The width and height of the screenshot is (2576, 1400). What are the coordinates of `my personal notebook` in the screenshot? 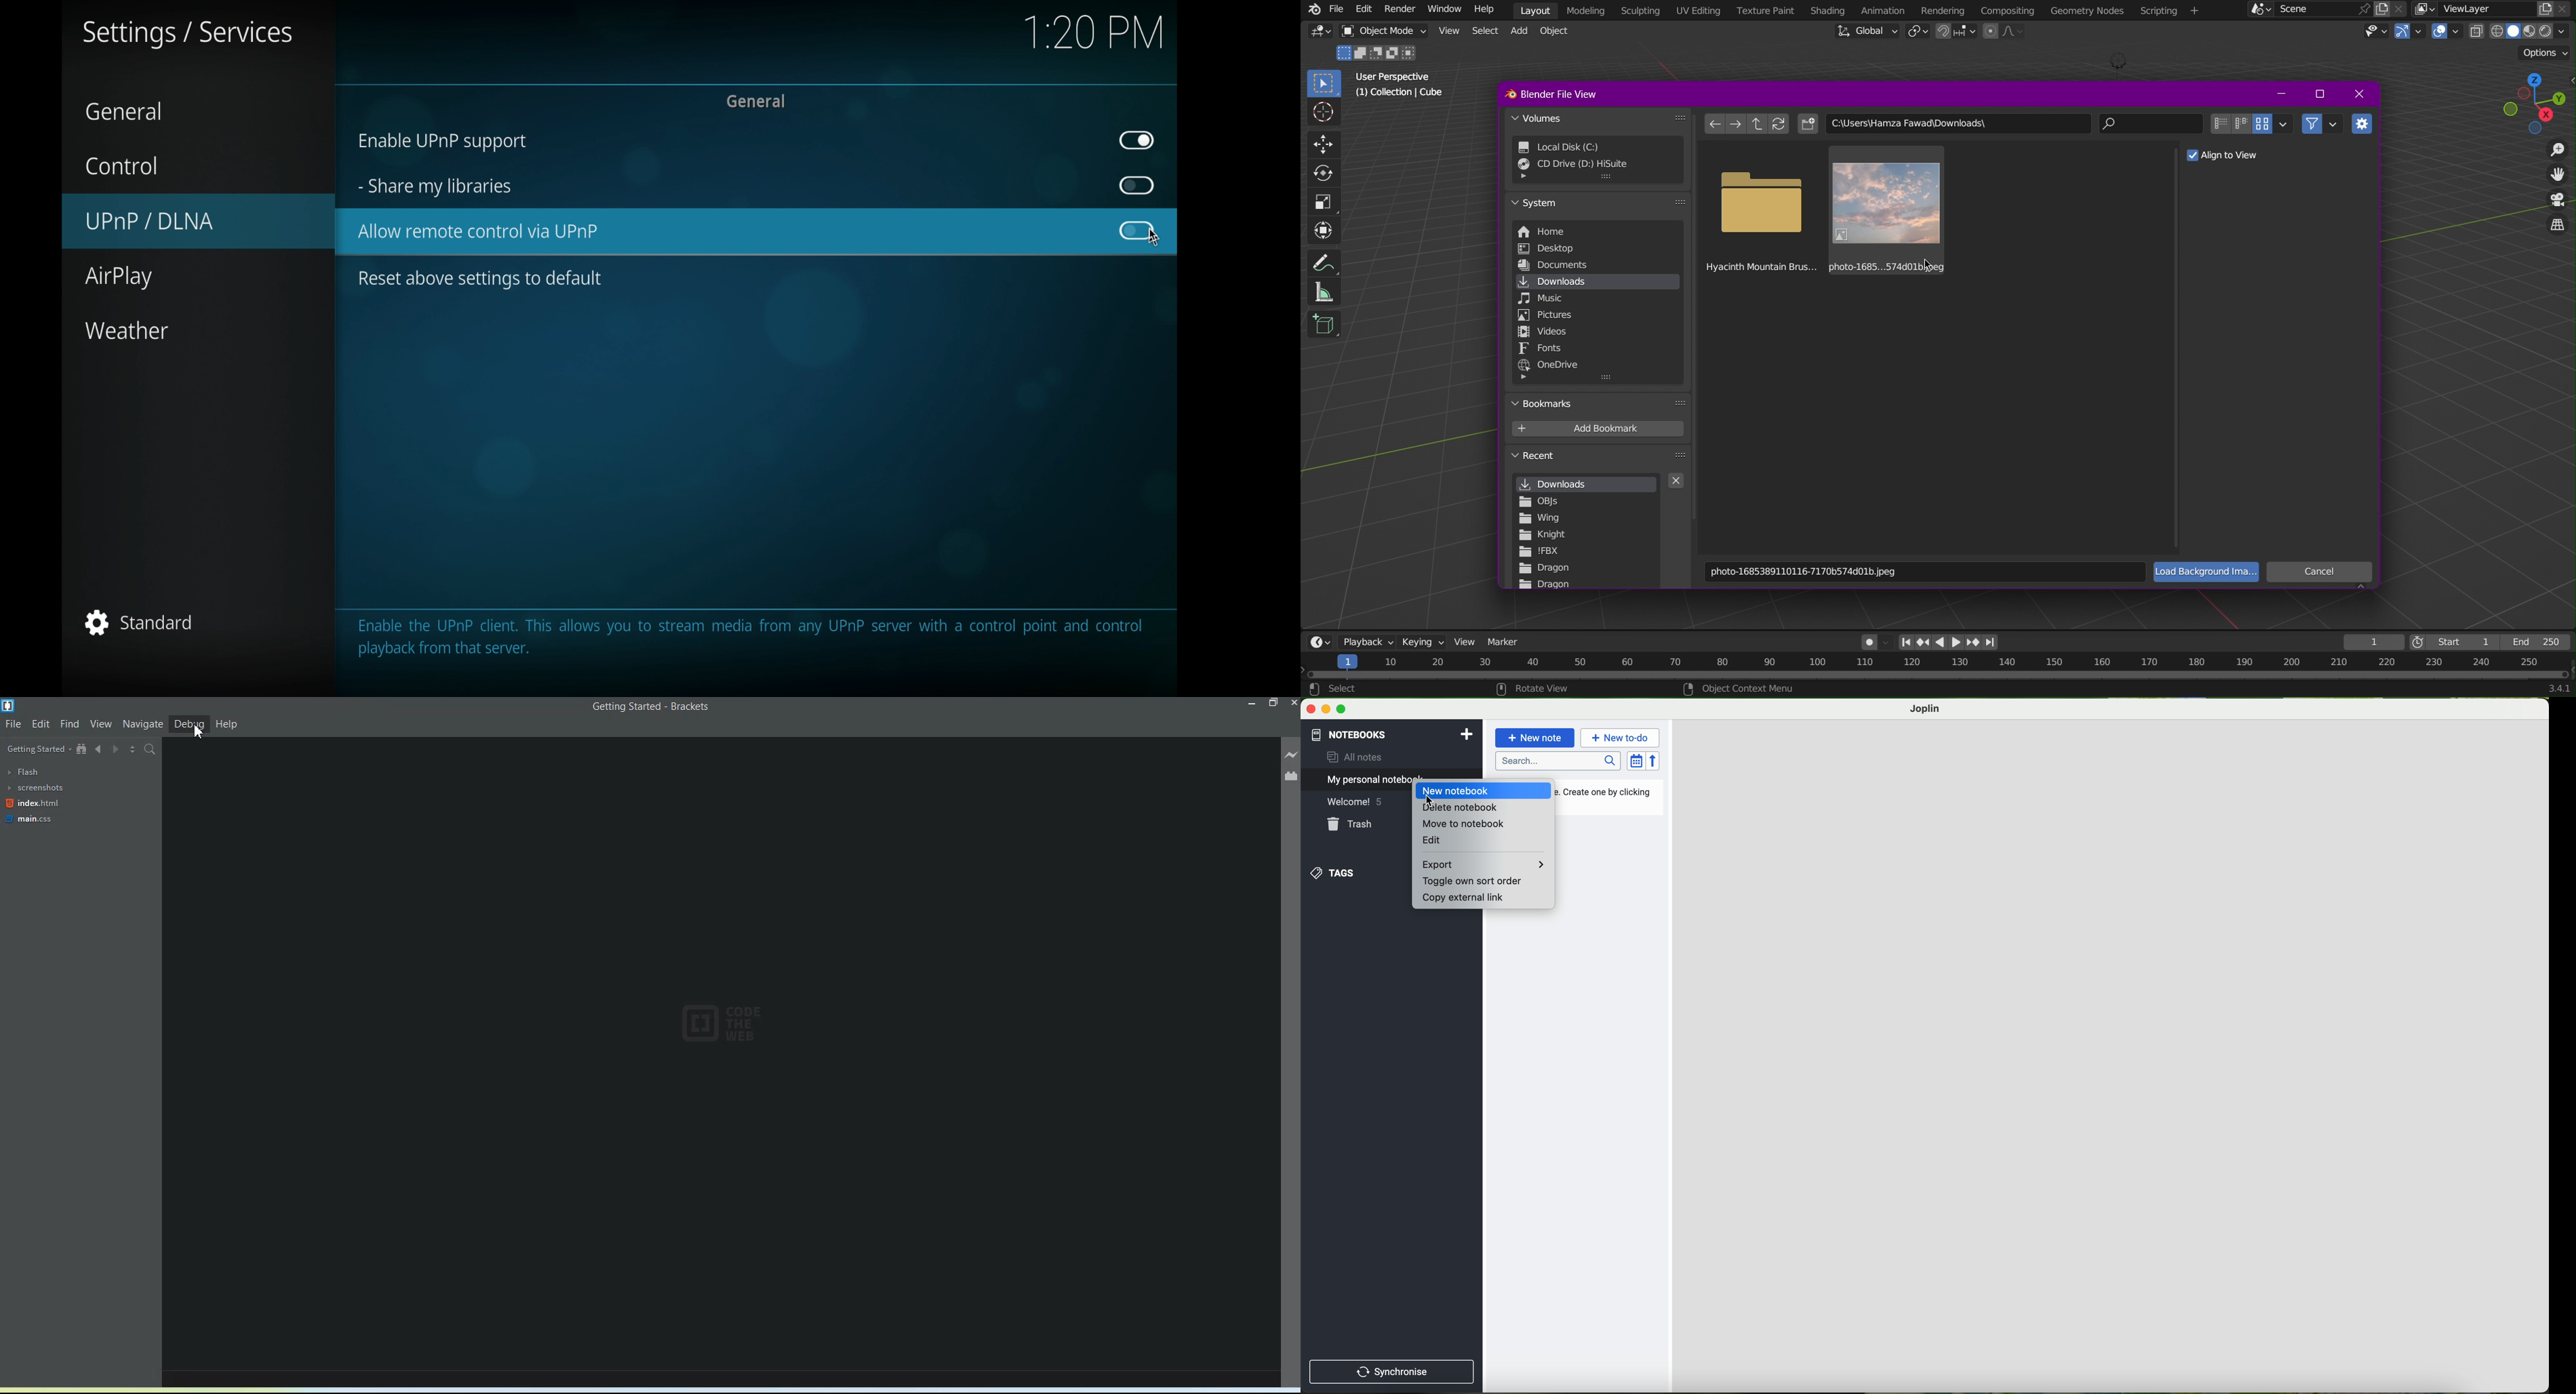 It's located at (1359, 779).